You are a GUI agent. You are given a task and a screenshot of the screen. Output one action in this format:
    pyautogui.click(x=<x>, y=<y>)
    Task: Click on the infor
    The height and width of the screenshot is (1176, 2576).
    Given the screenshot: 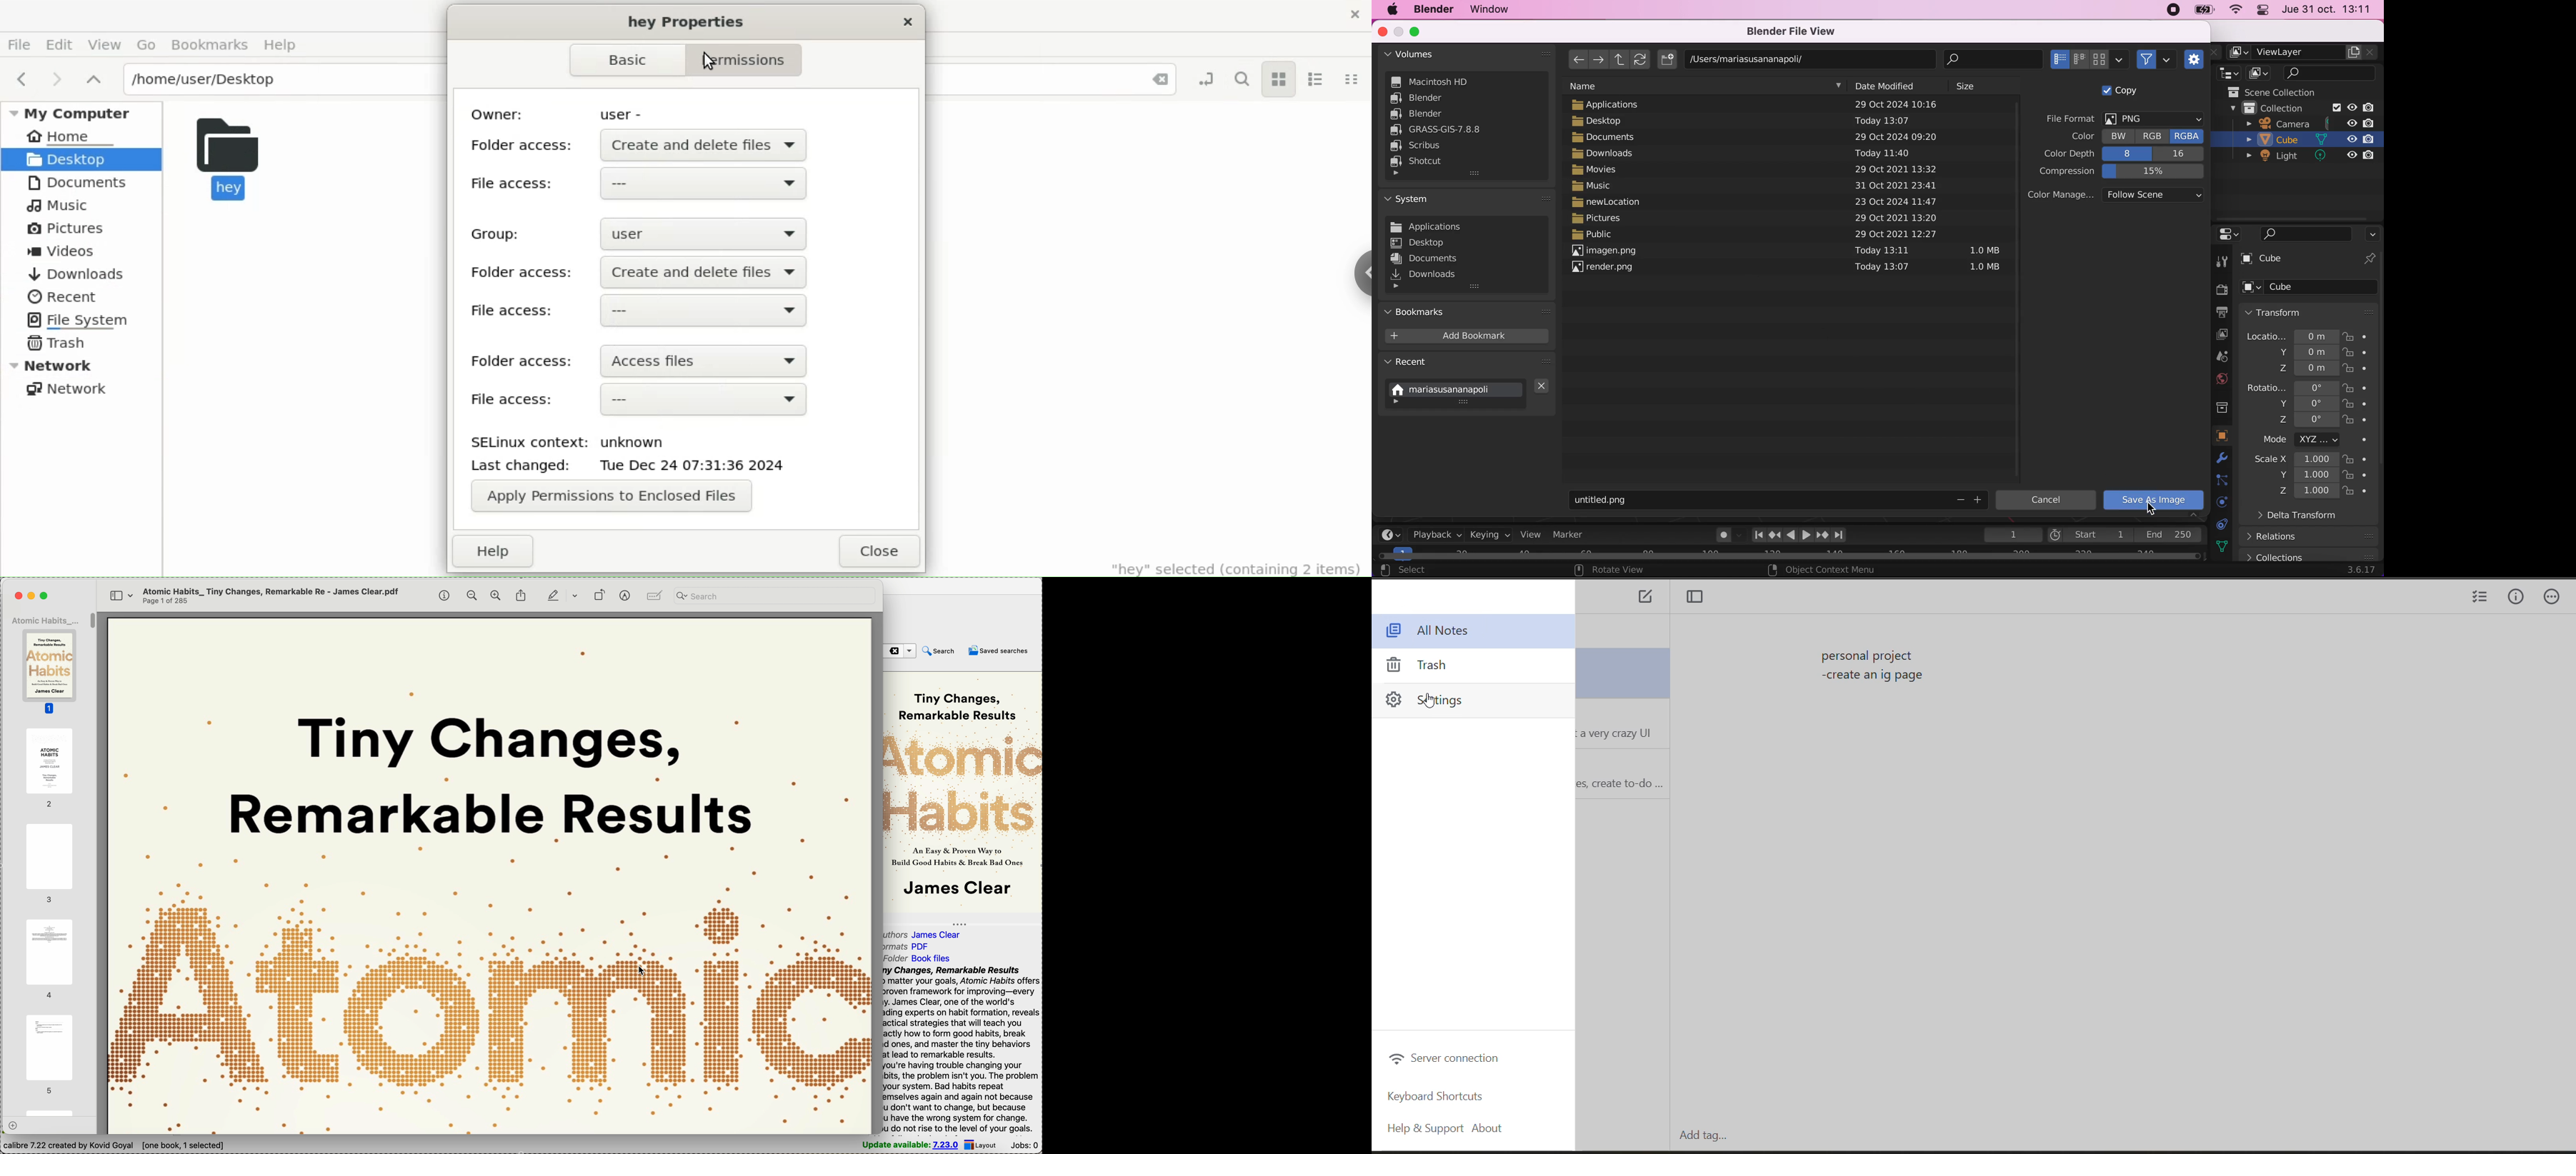 What is the action you would take?
    pyautogui.click(x=2517, y=598)
    